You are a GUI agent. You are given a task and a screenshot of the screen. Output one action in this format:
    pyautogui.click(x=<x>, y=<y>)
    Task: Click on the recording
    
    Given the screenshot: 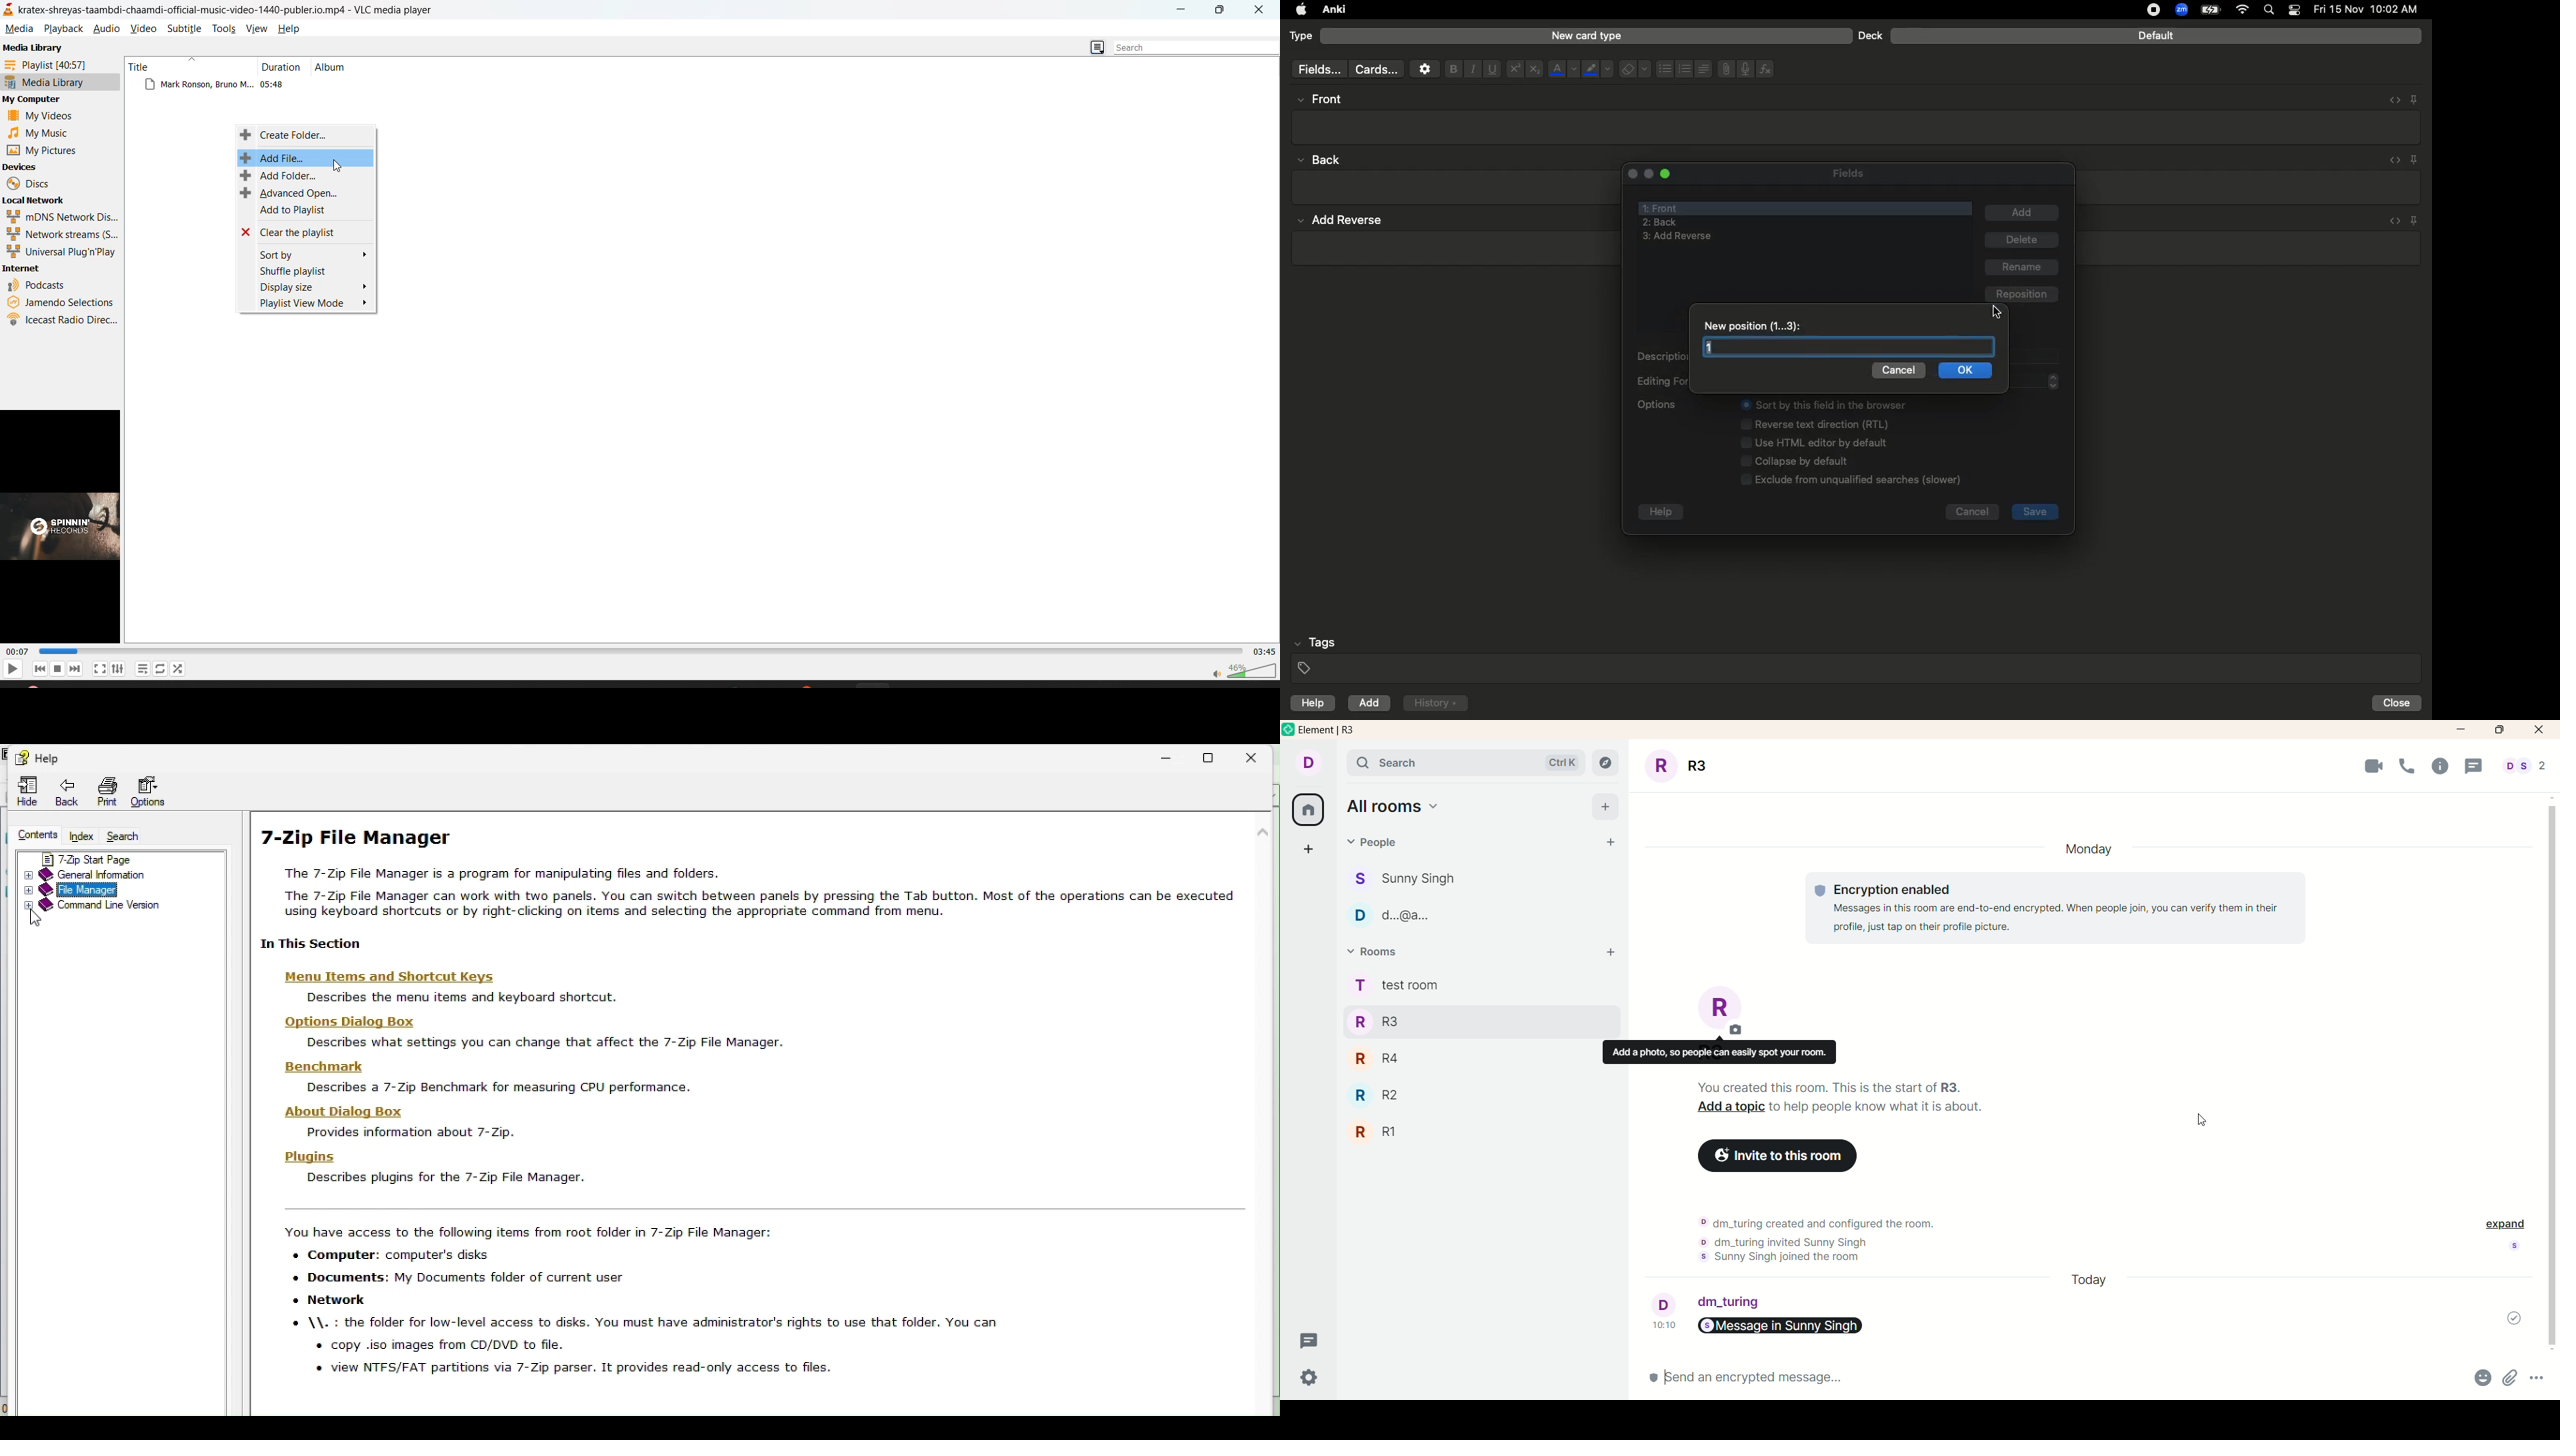 What is the action you would take?
    pyautogui.click(x=2144, y=10)
    